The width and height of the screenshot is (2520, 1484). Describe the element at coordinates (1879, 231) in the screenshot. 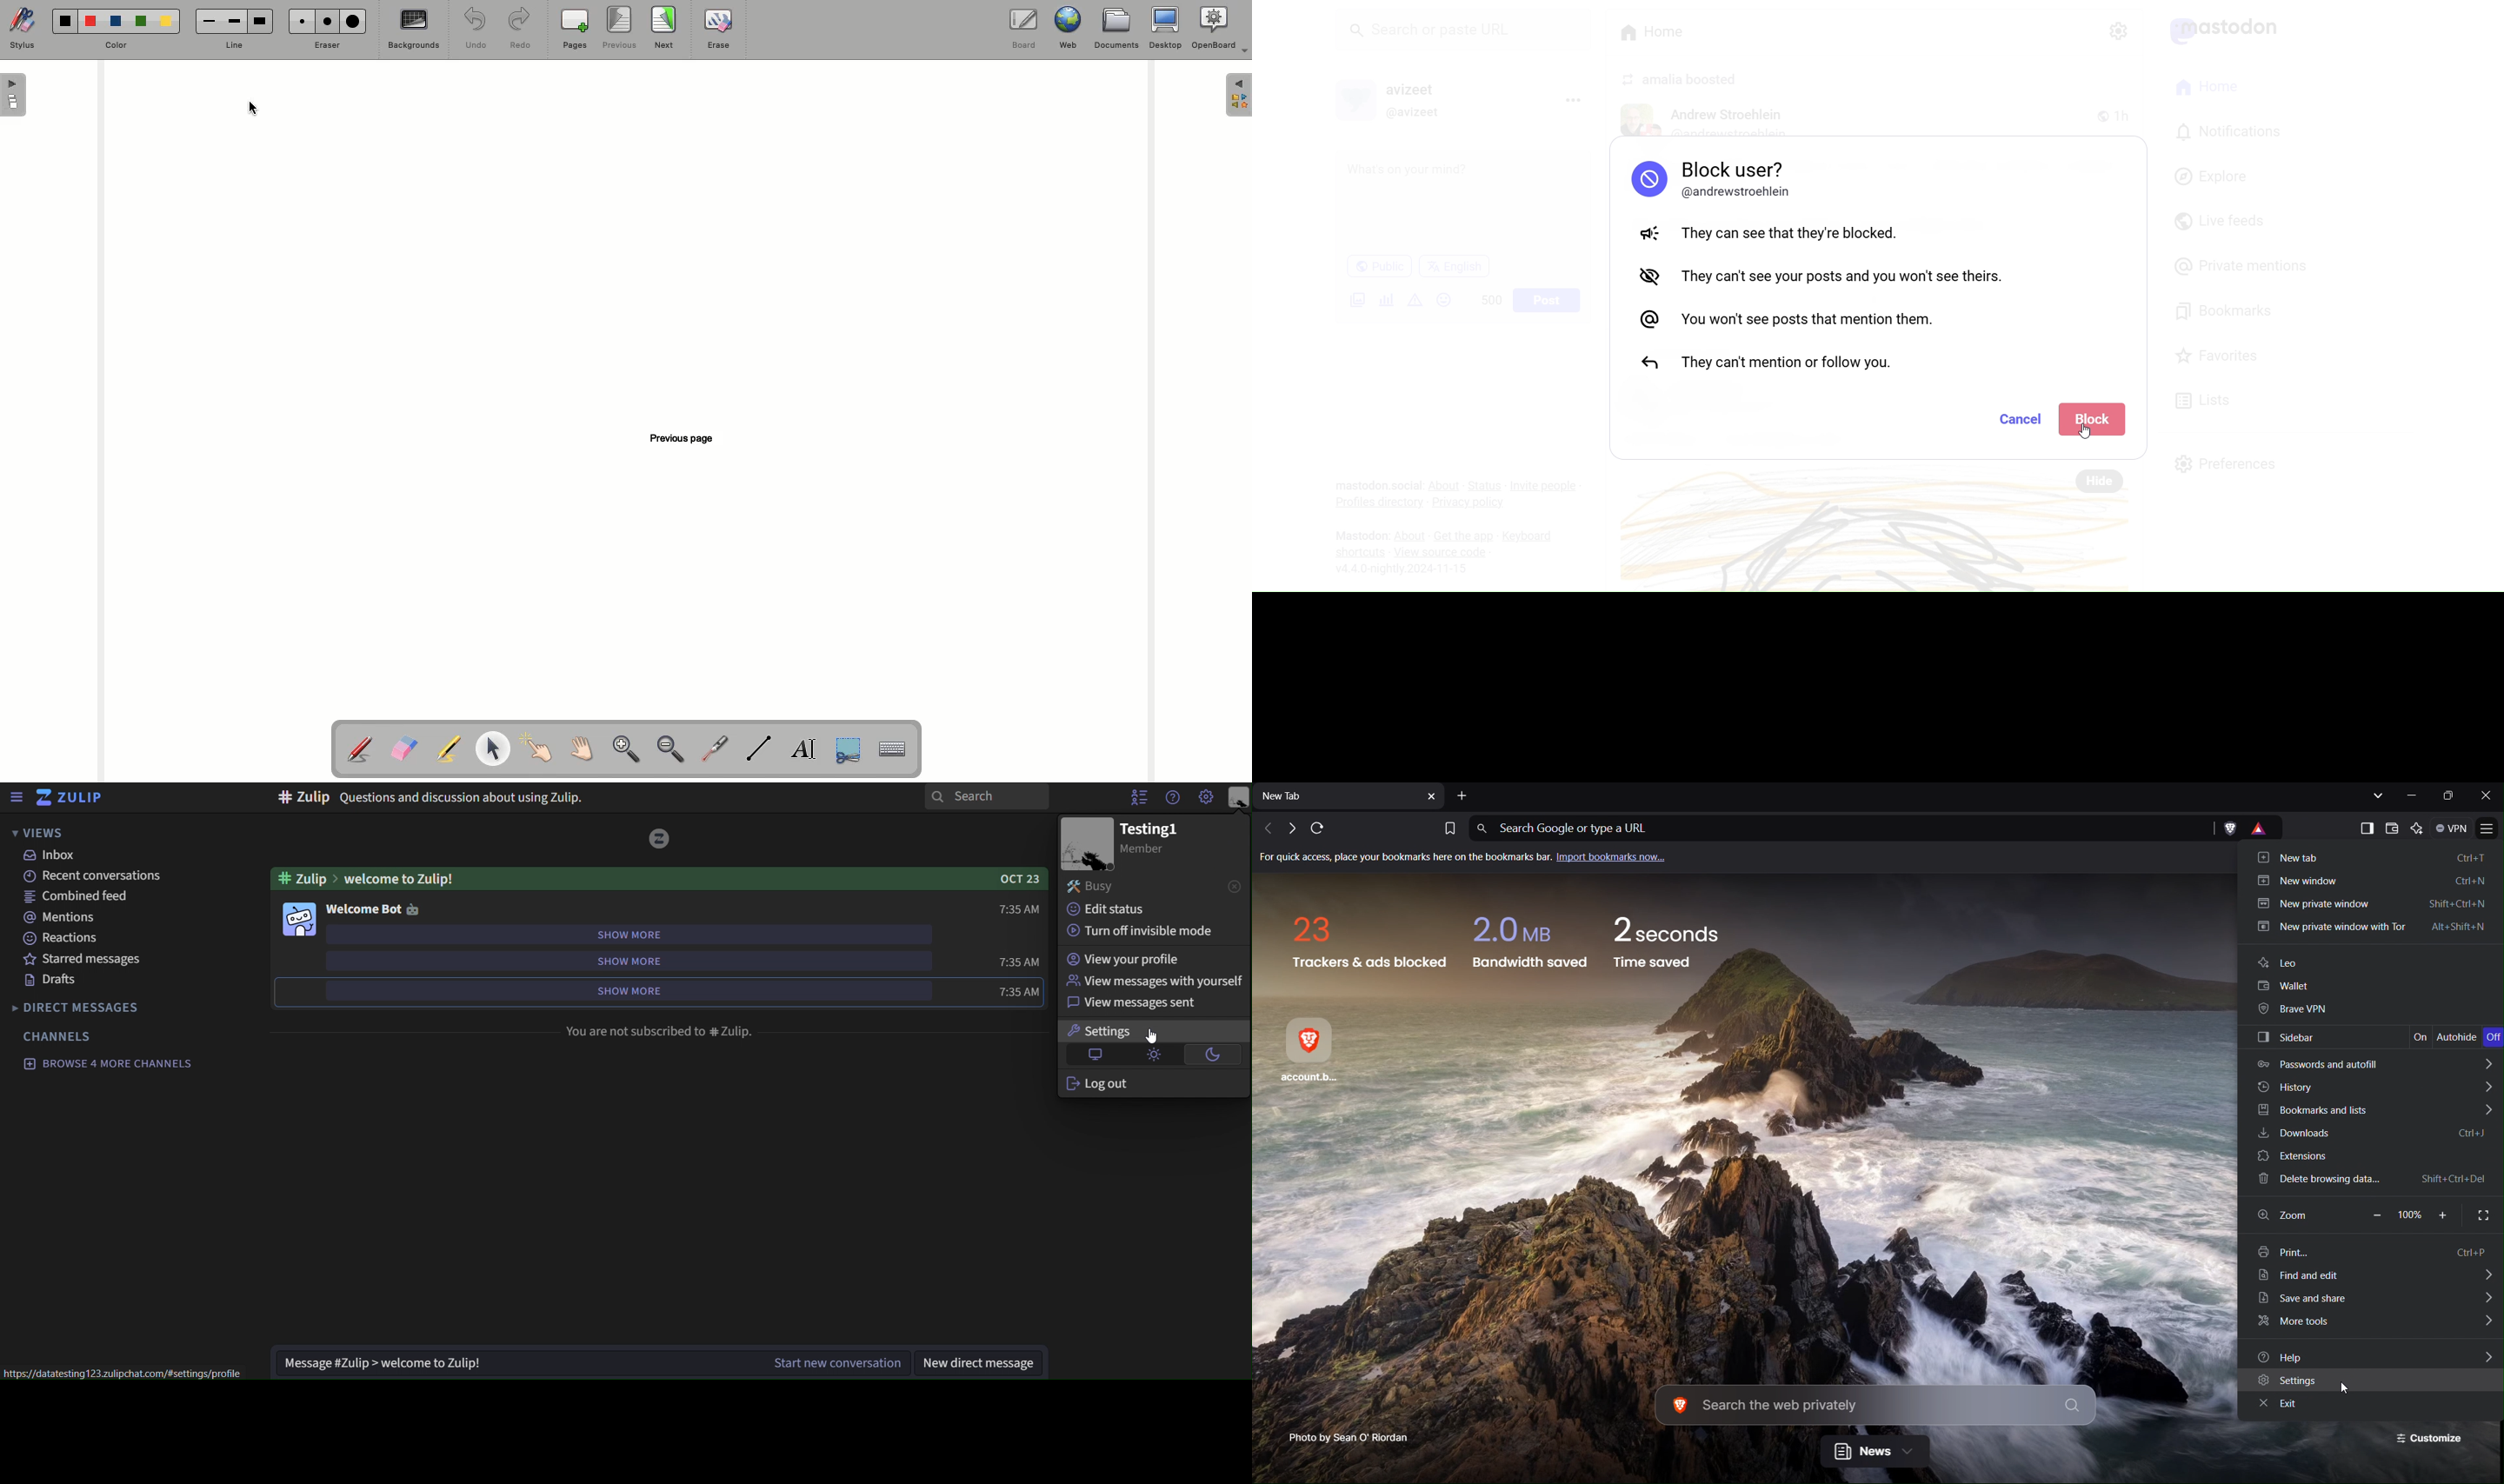

I see `They can see that the are blocked` at that location.